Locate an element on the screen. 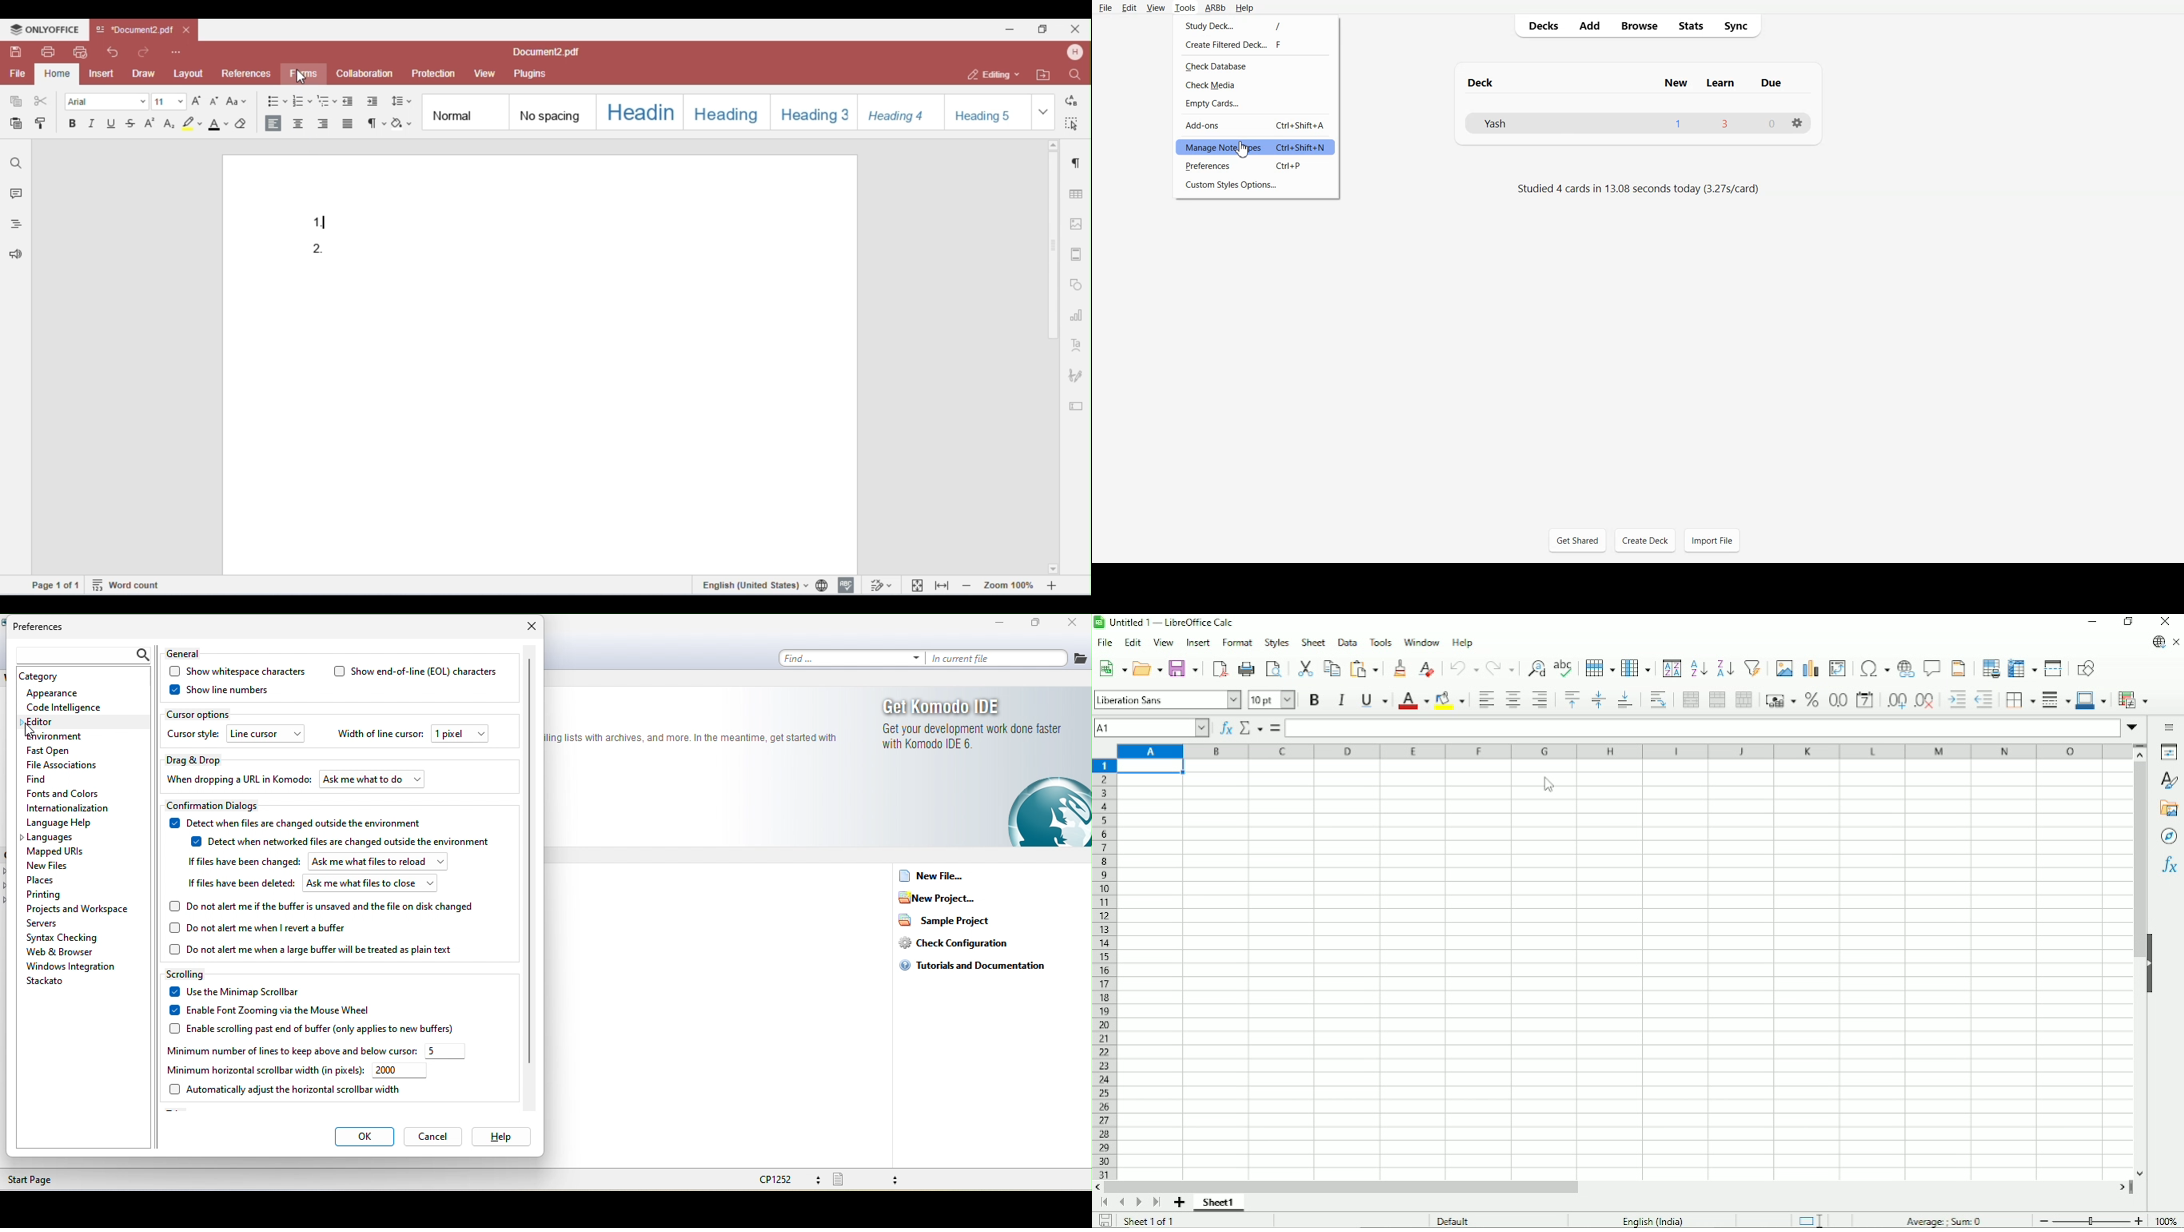  Insert is located at coordinates (1196, 642).